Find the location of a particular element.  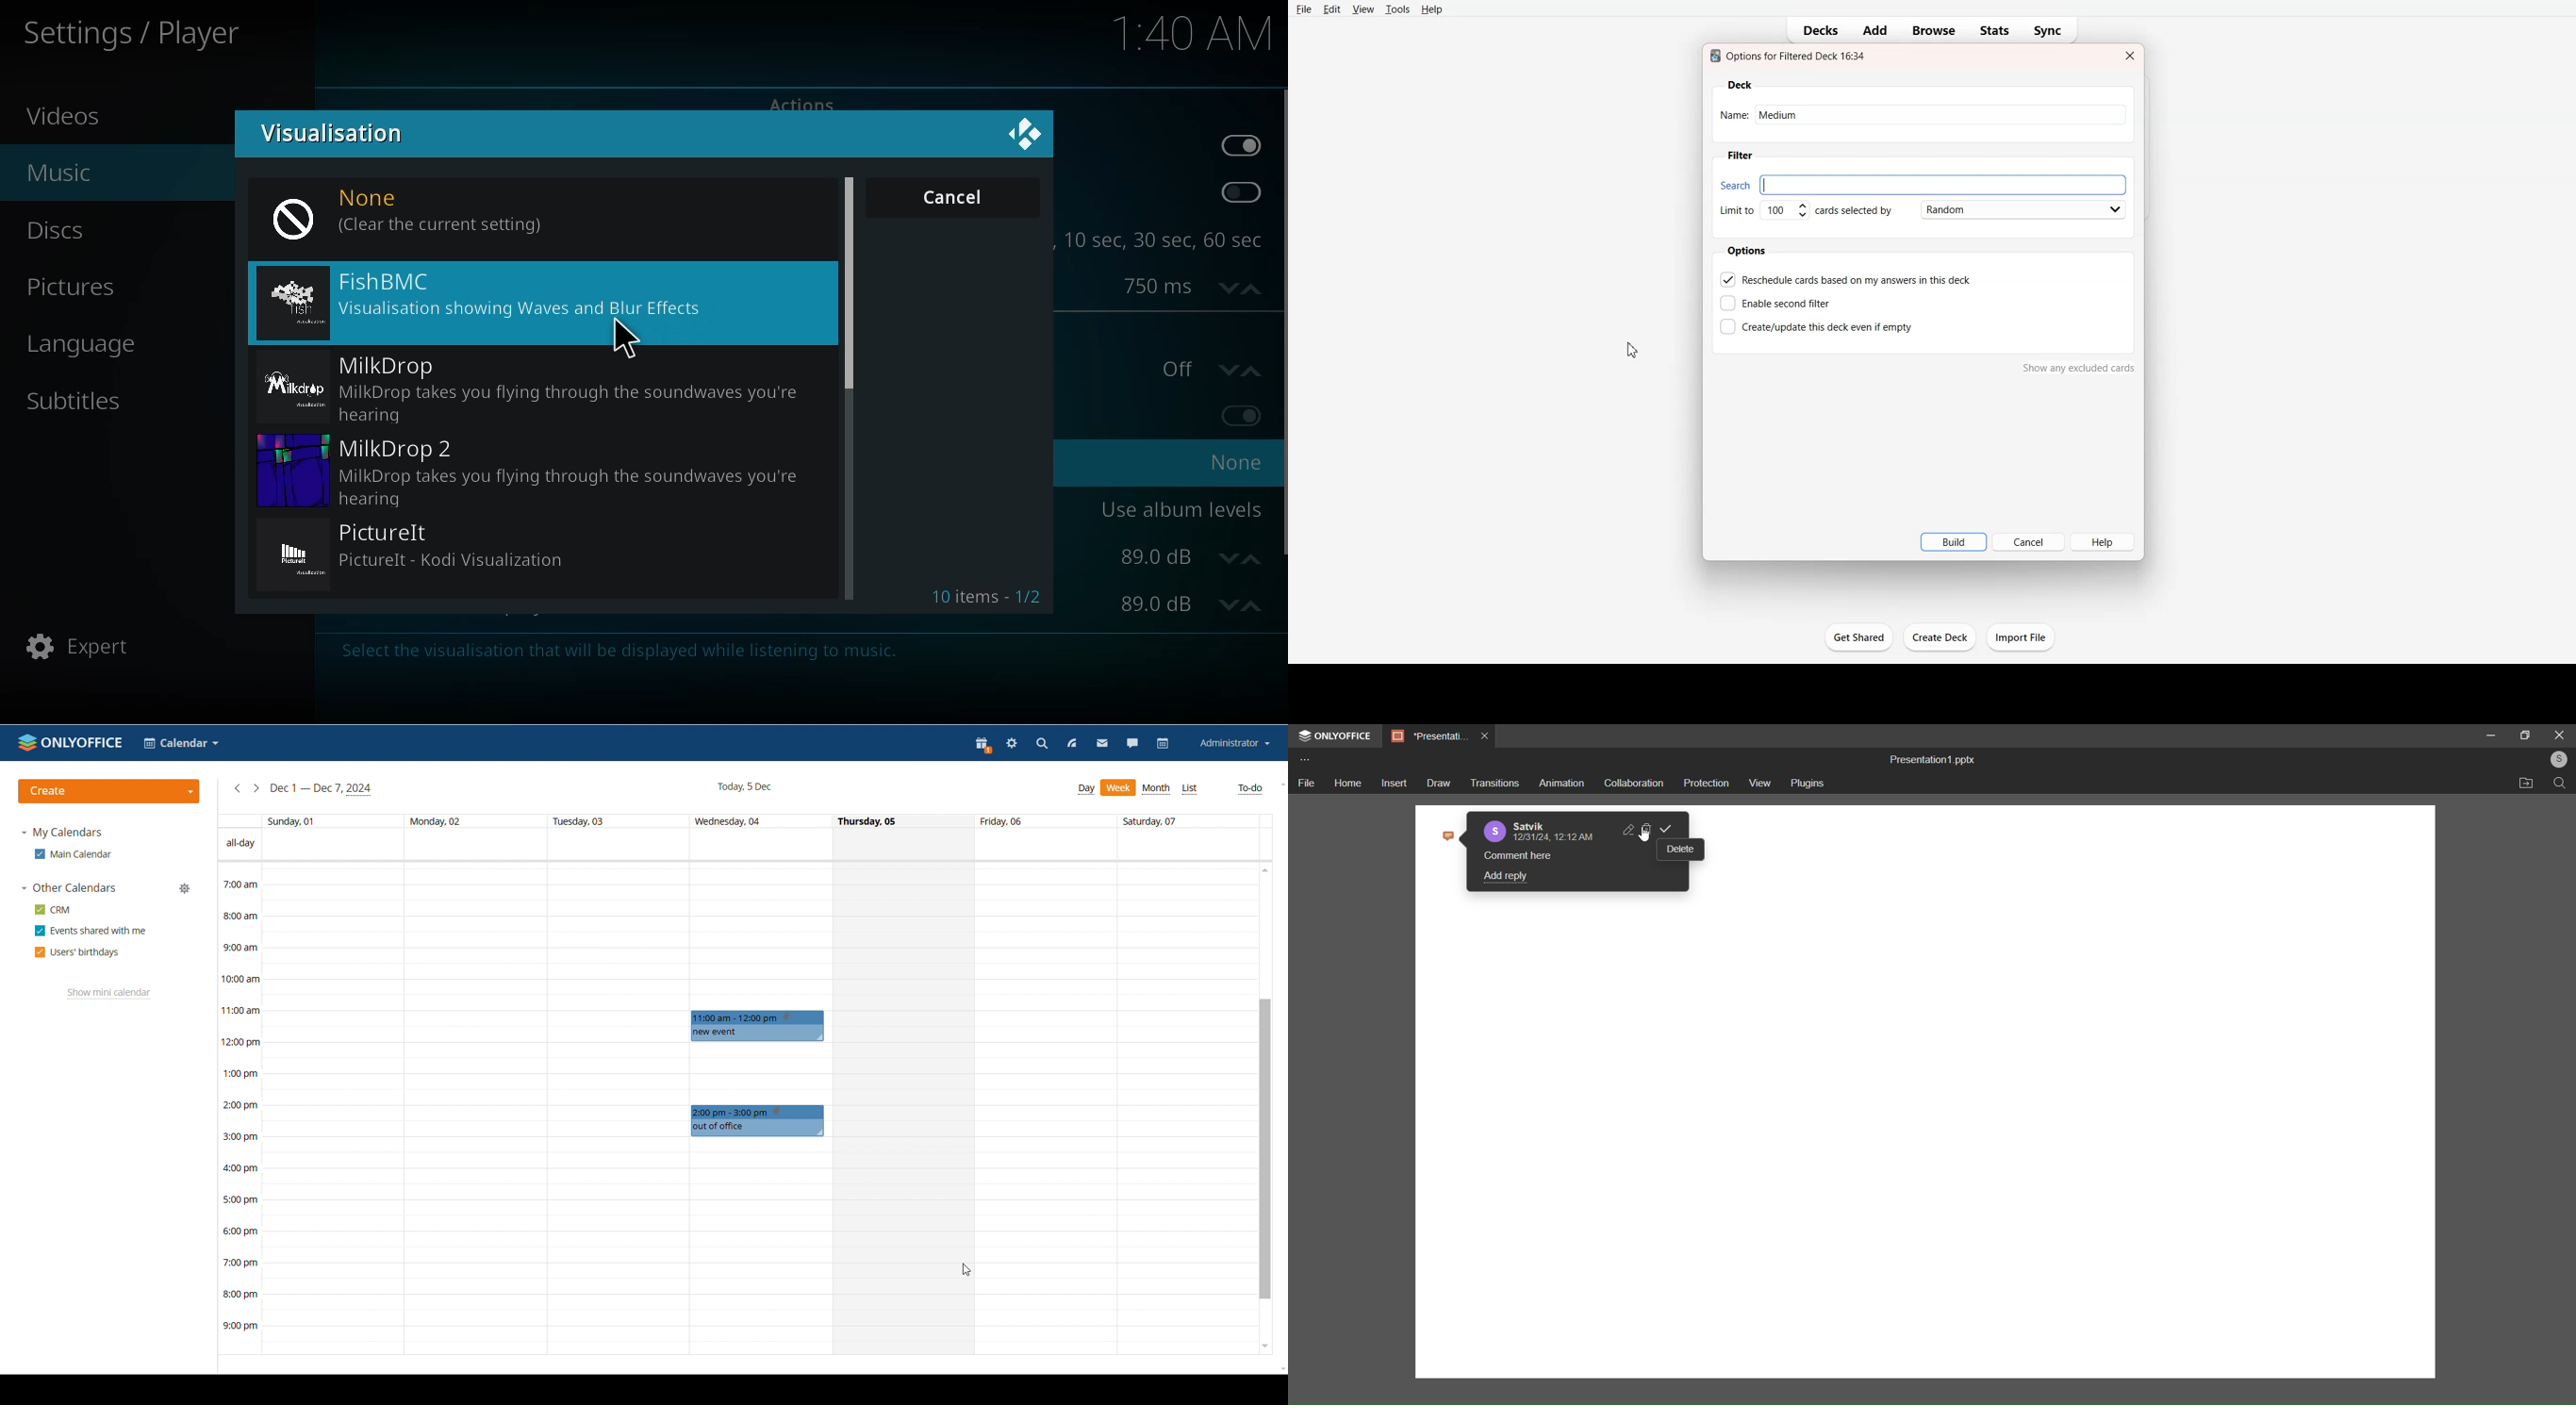

plugins is located at coordinates (1811, 784).